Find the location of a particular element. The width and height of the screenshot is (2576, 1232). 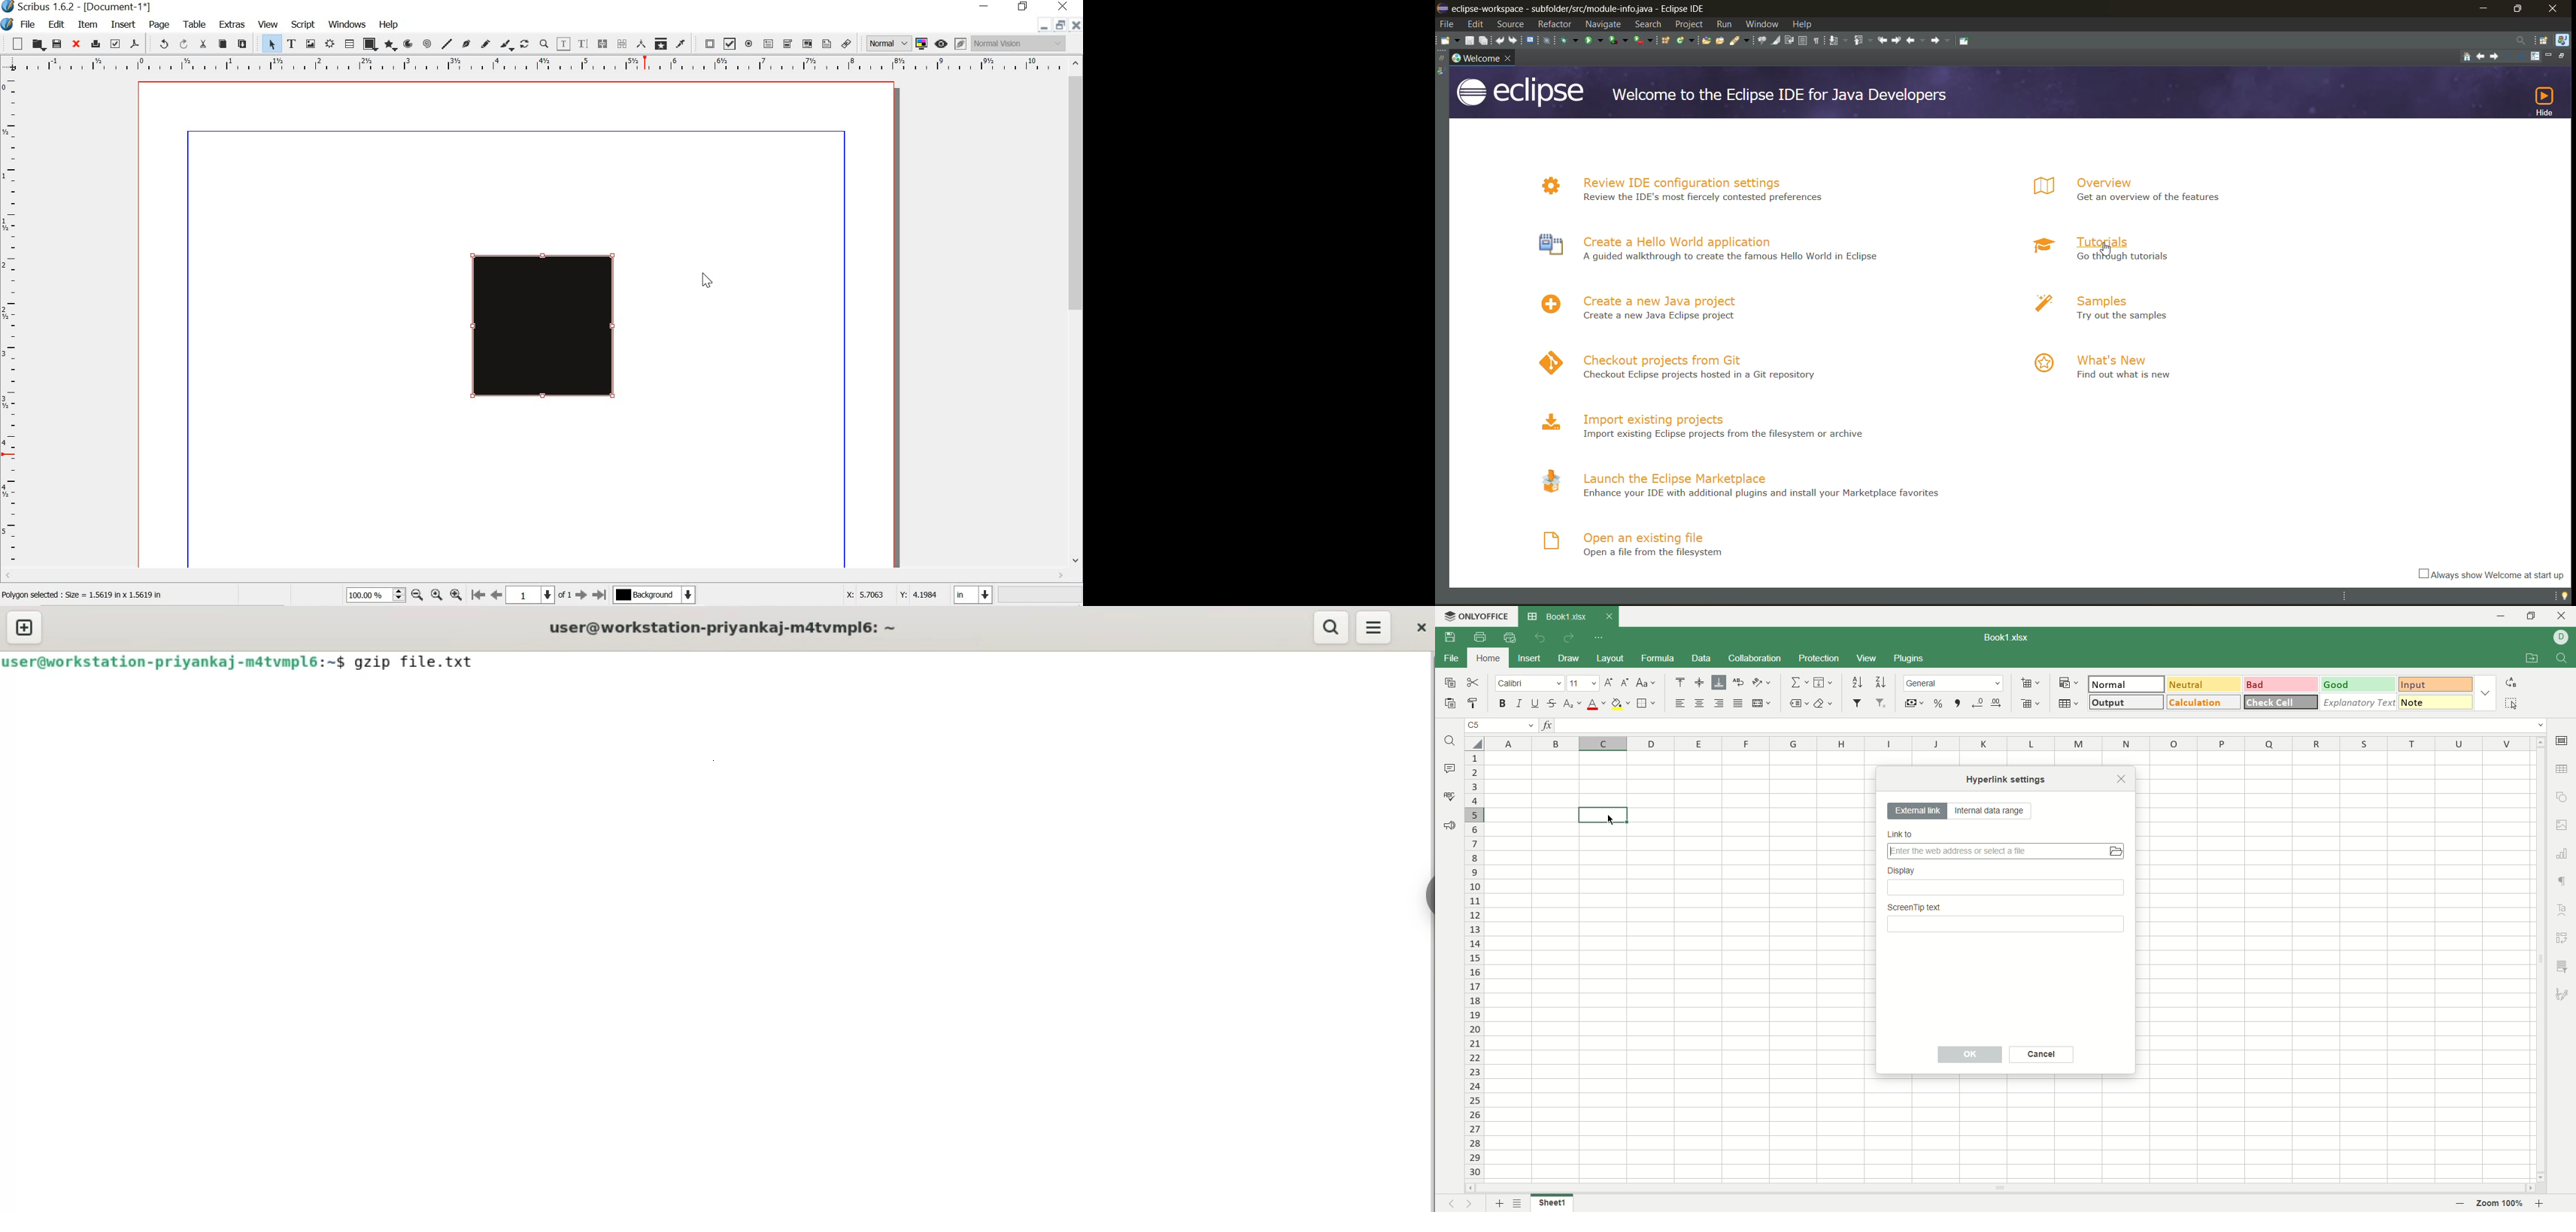

line is located at coordinates (447, 43).